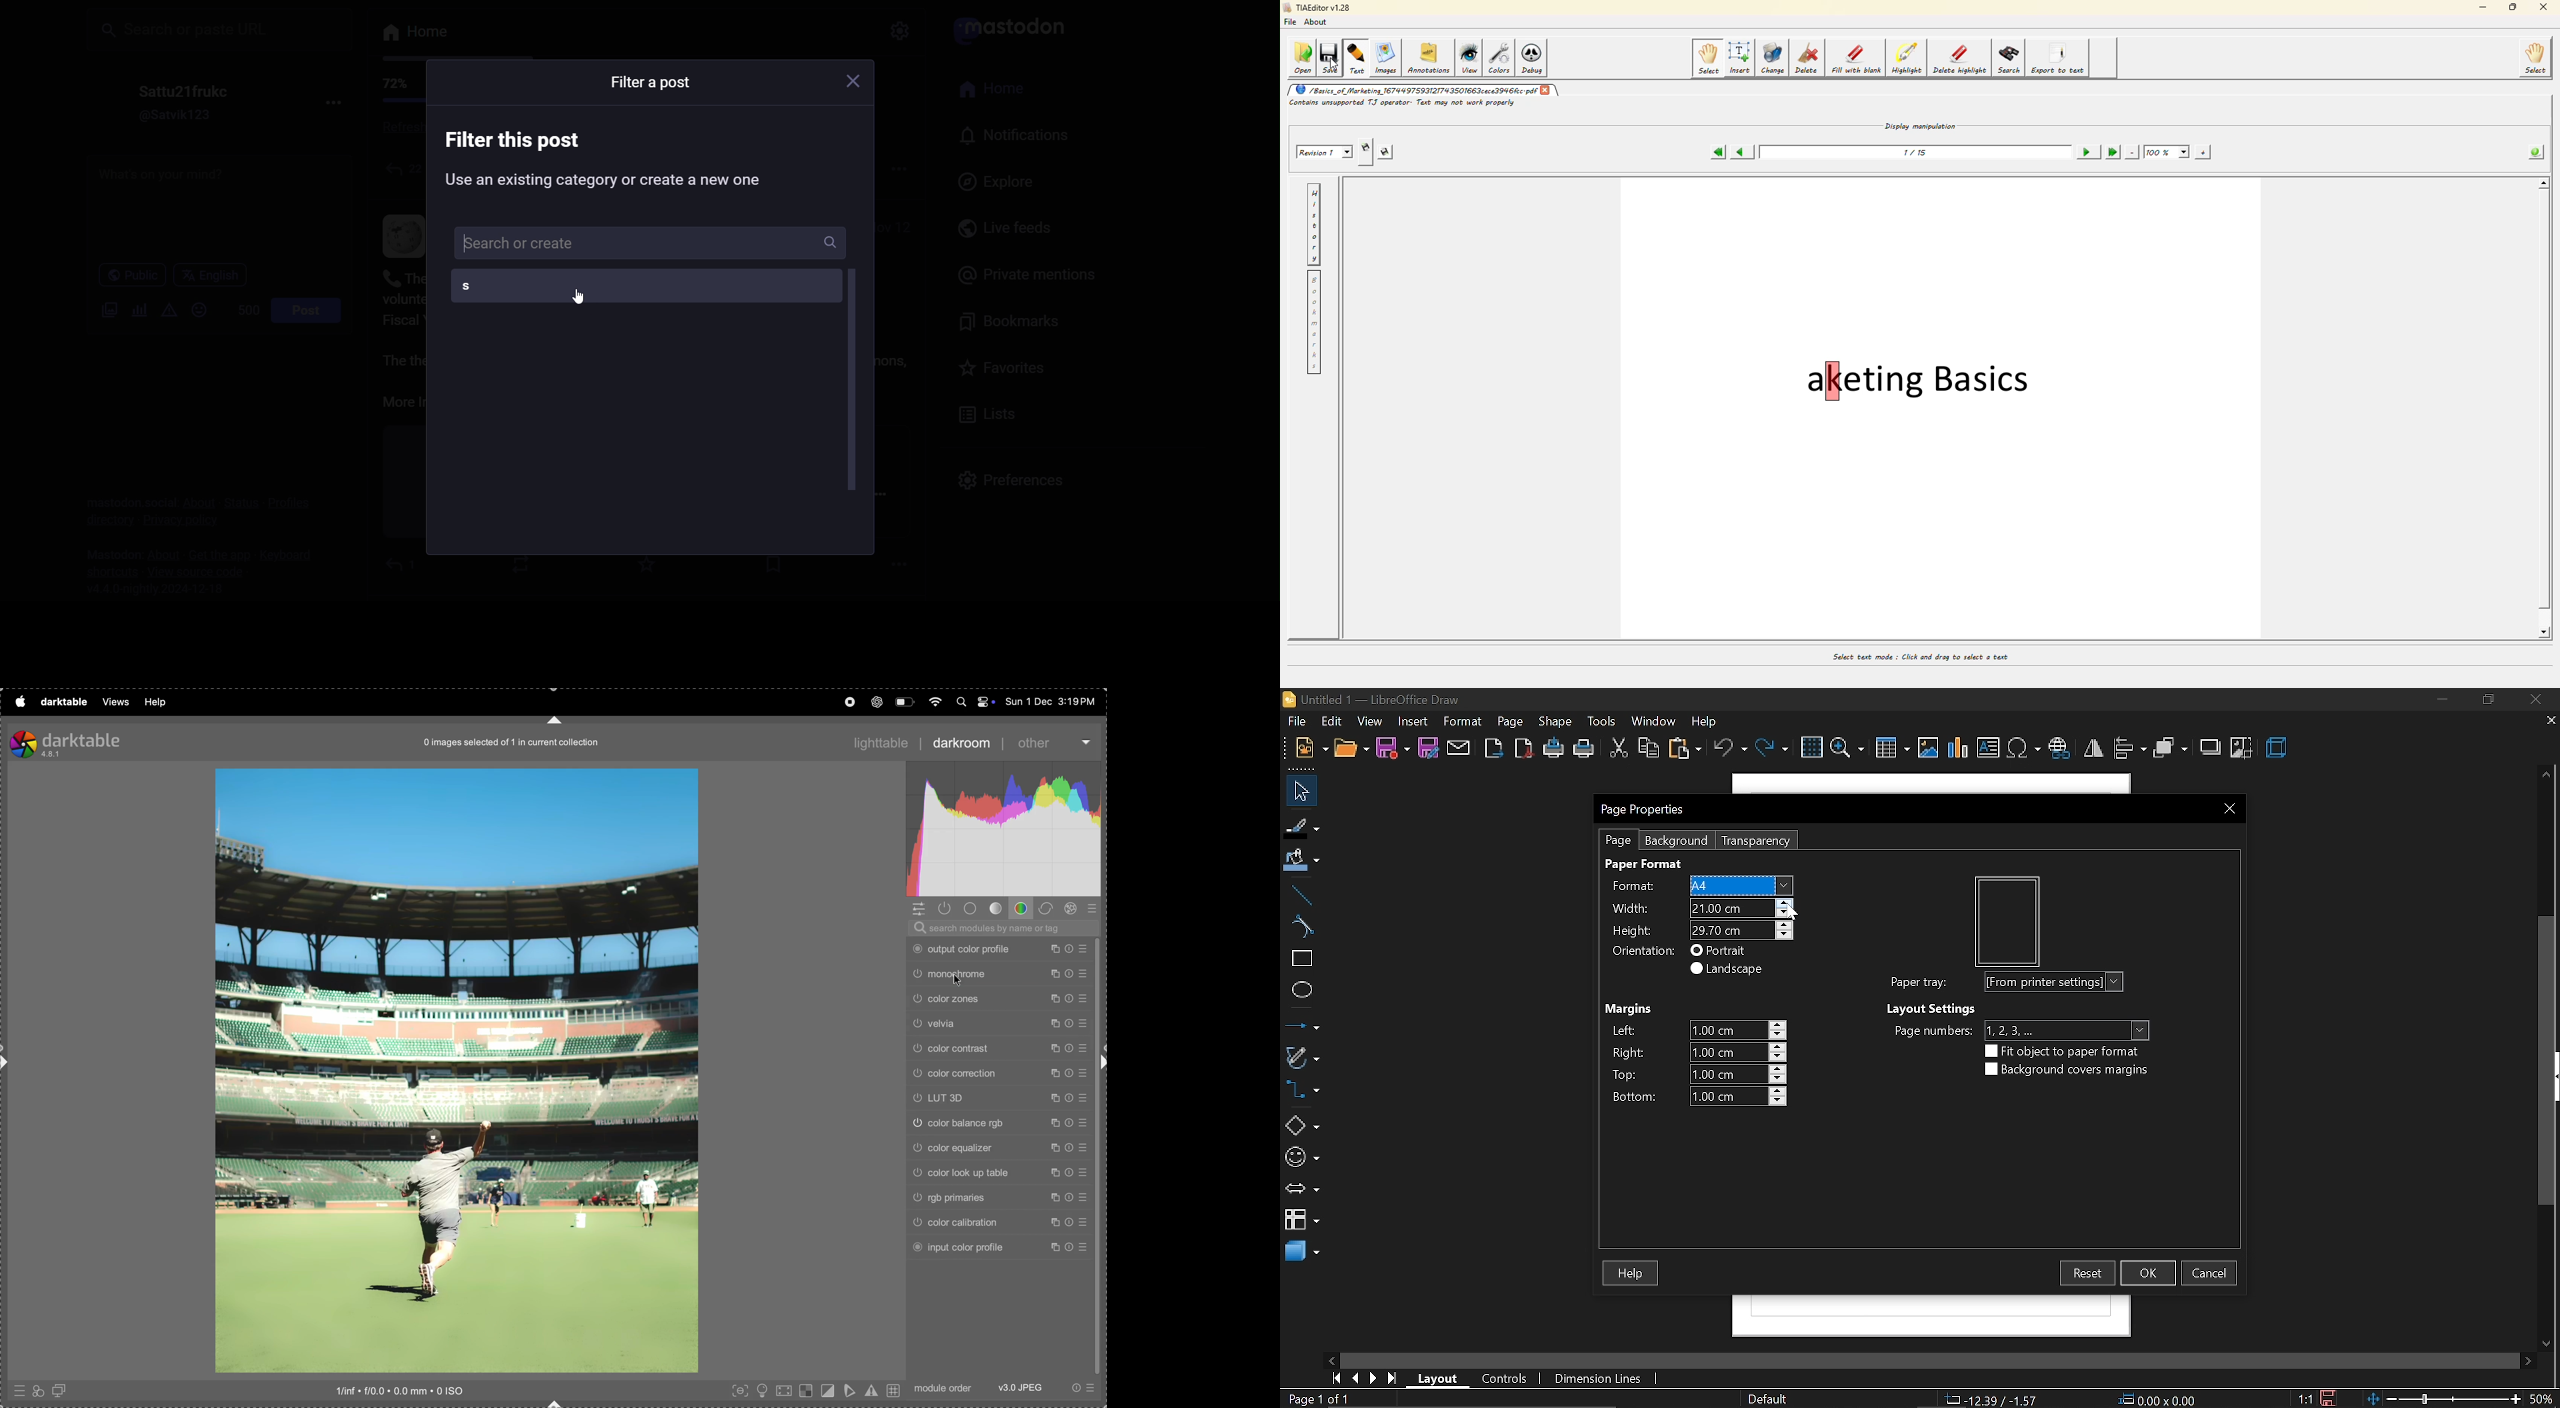  Describe the element at coordinates (958, 981) in the screenshot. I see `Cursor on monochrome` at that location.